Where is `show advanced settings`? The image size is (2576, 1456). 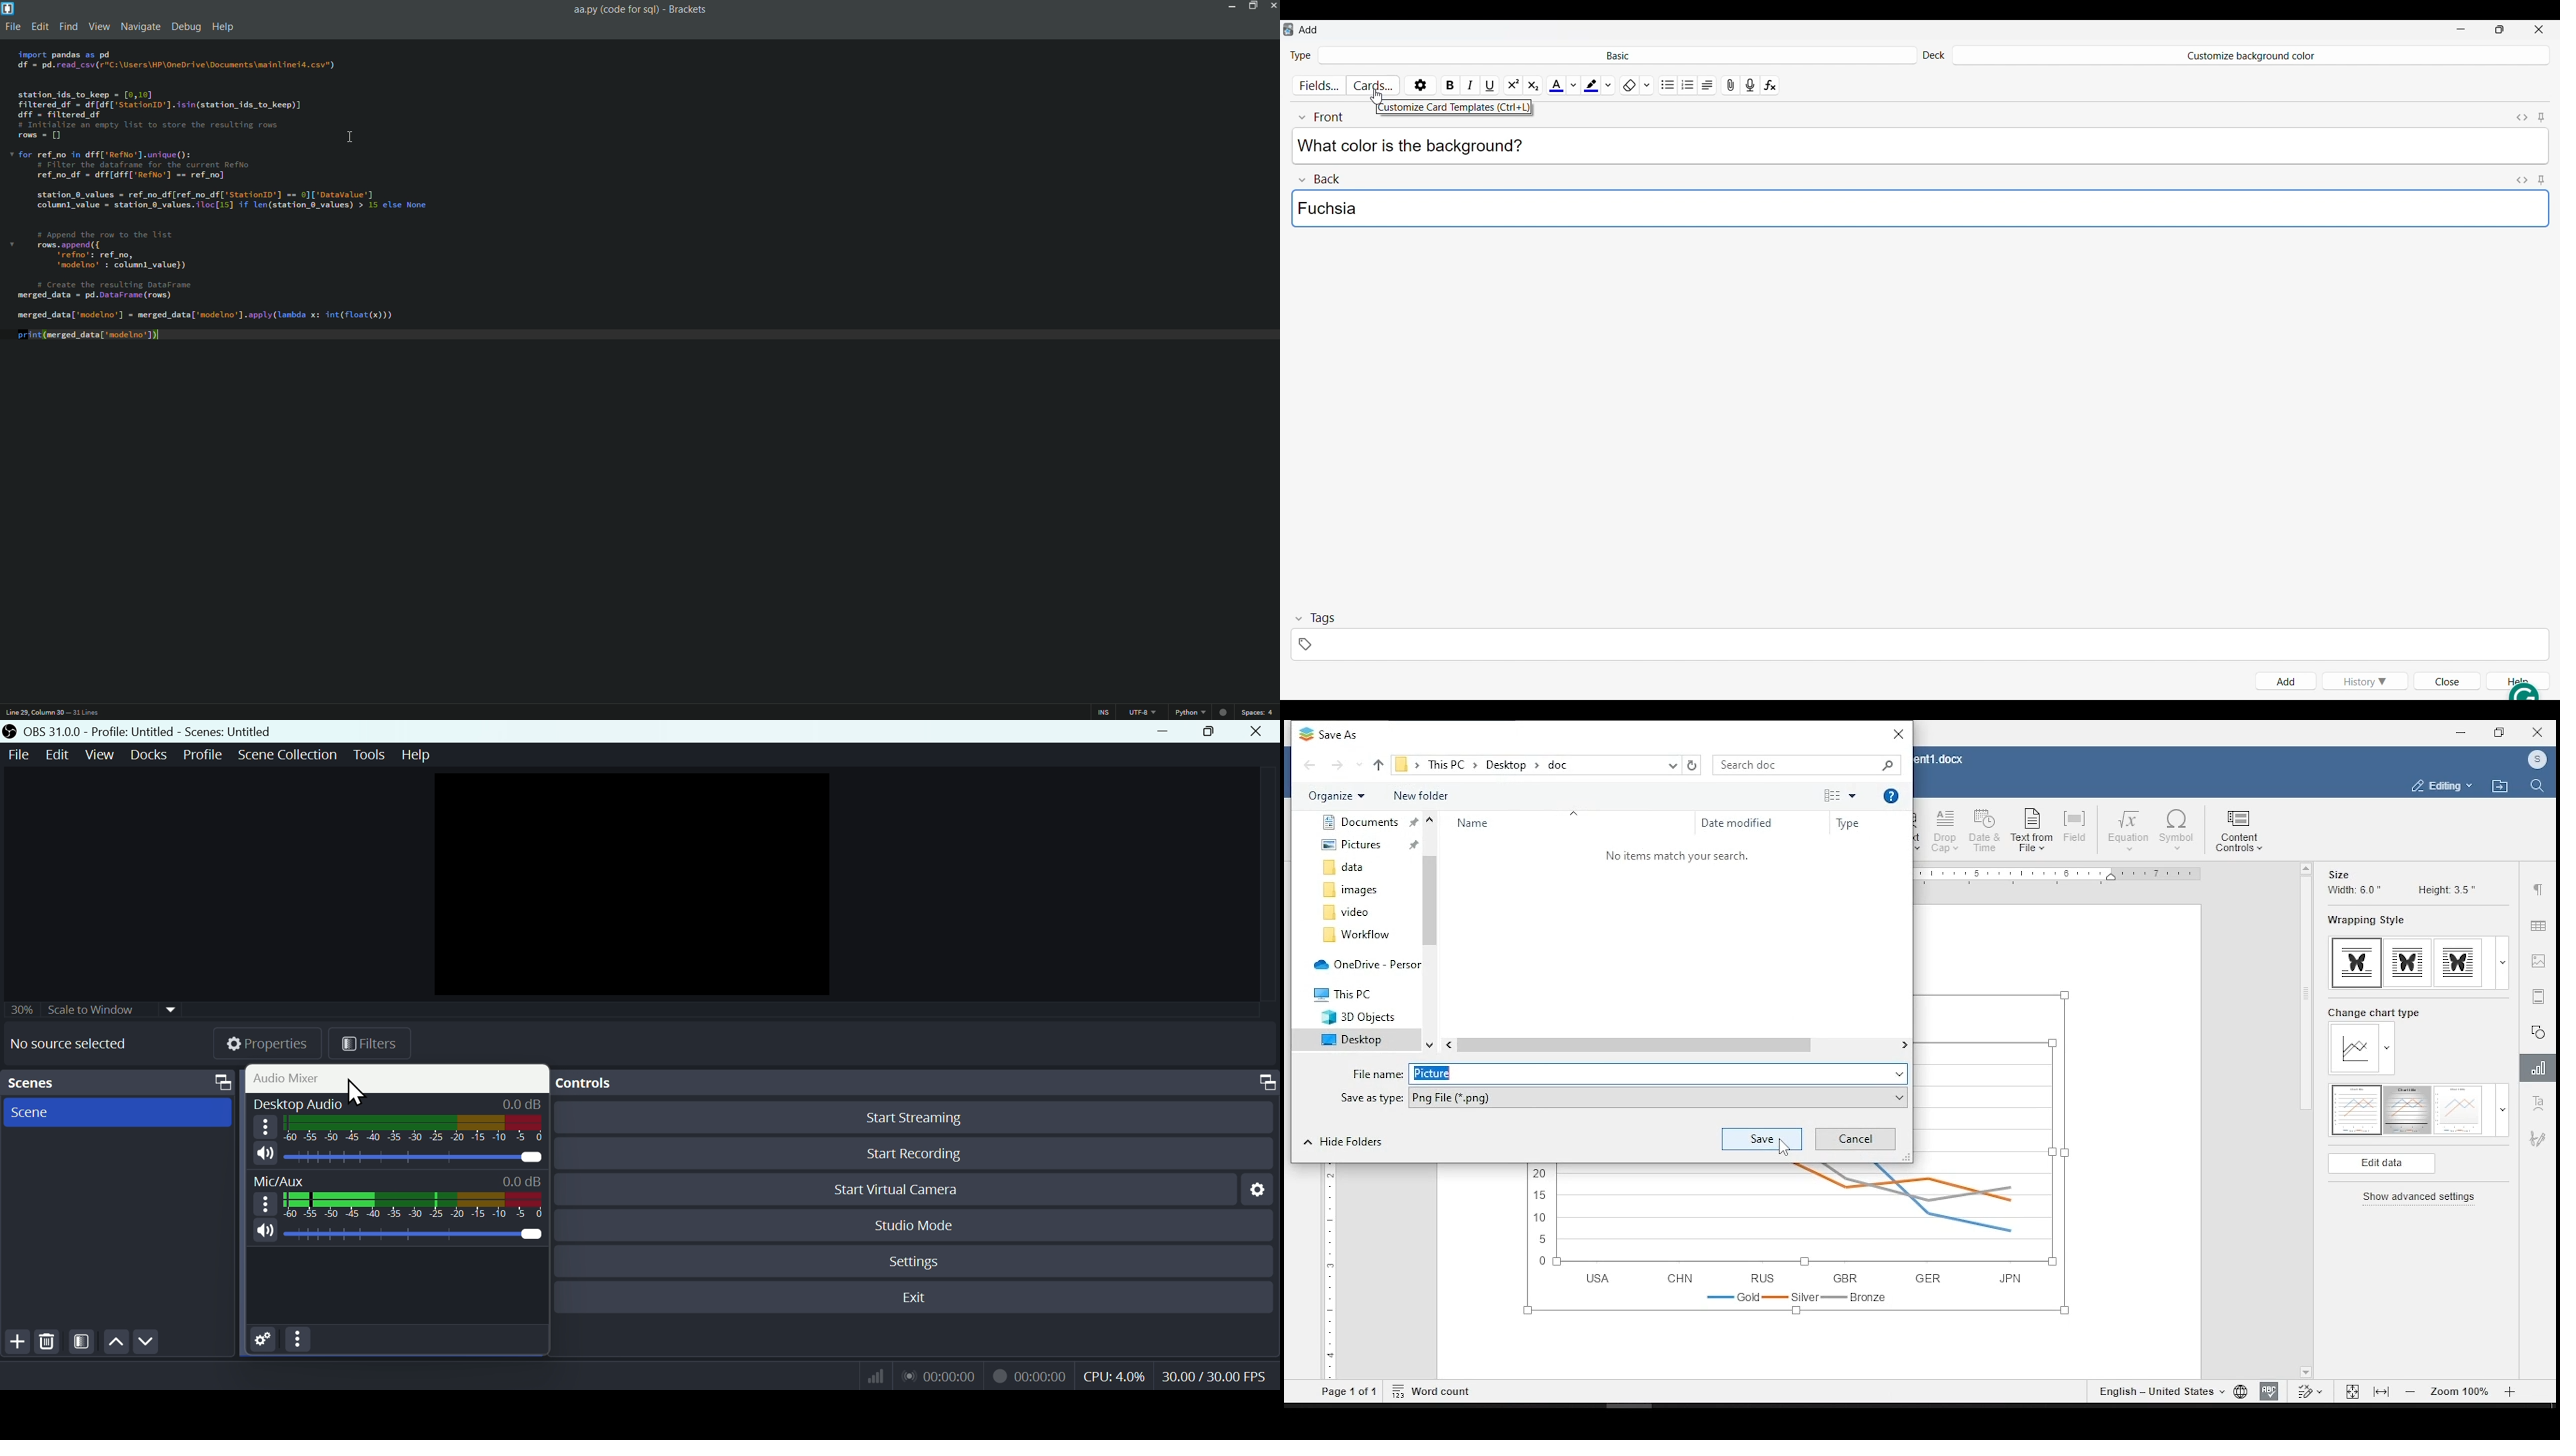
show advanced settings is located at coordinates (2423, 1198).